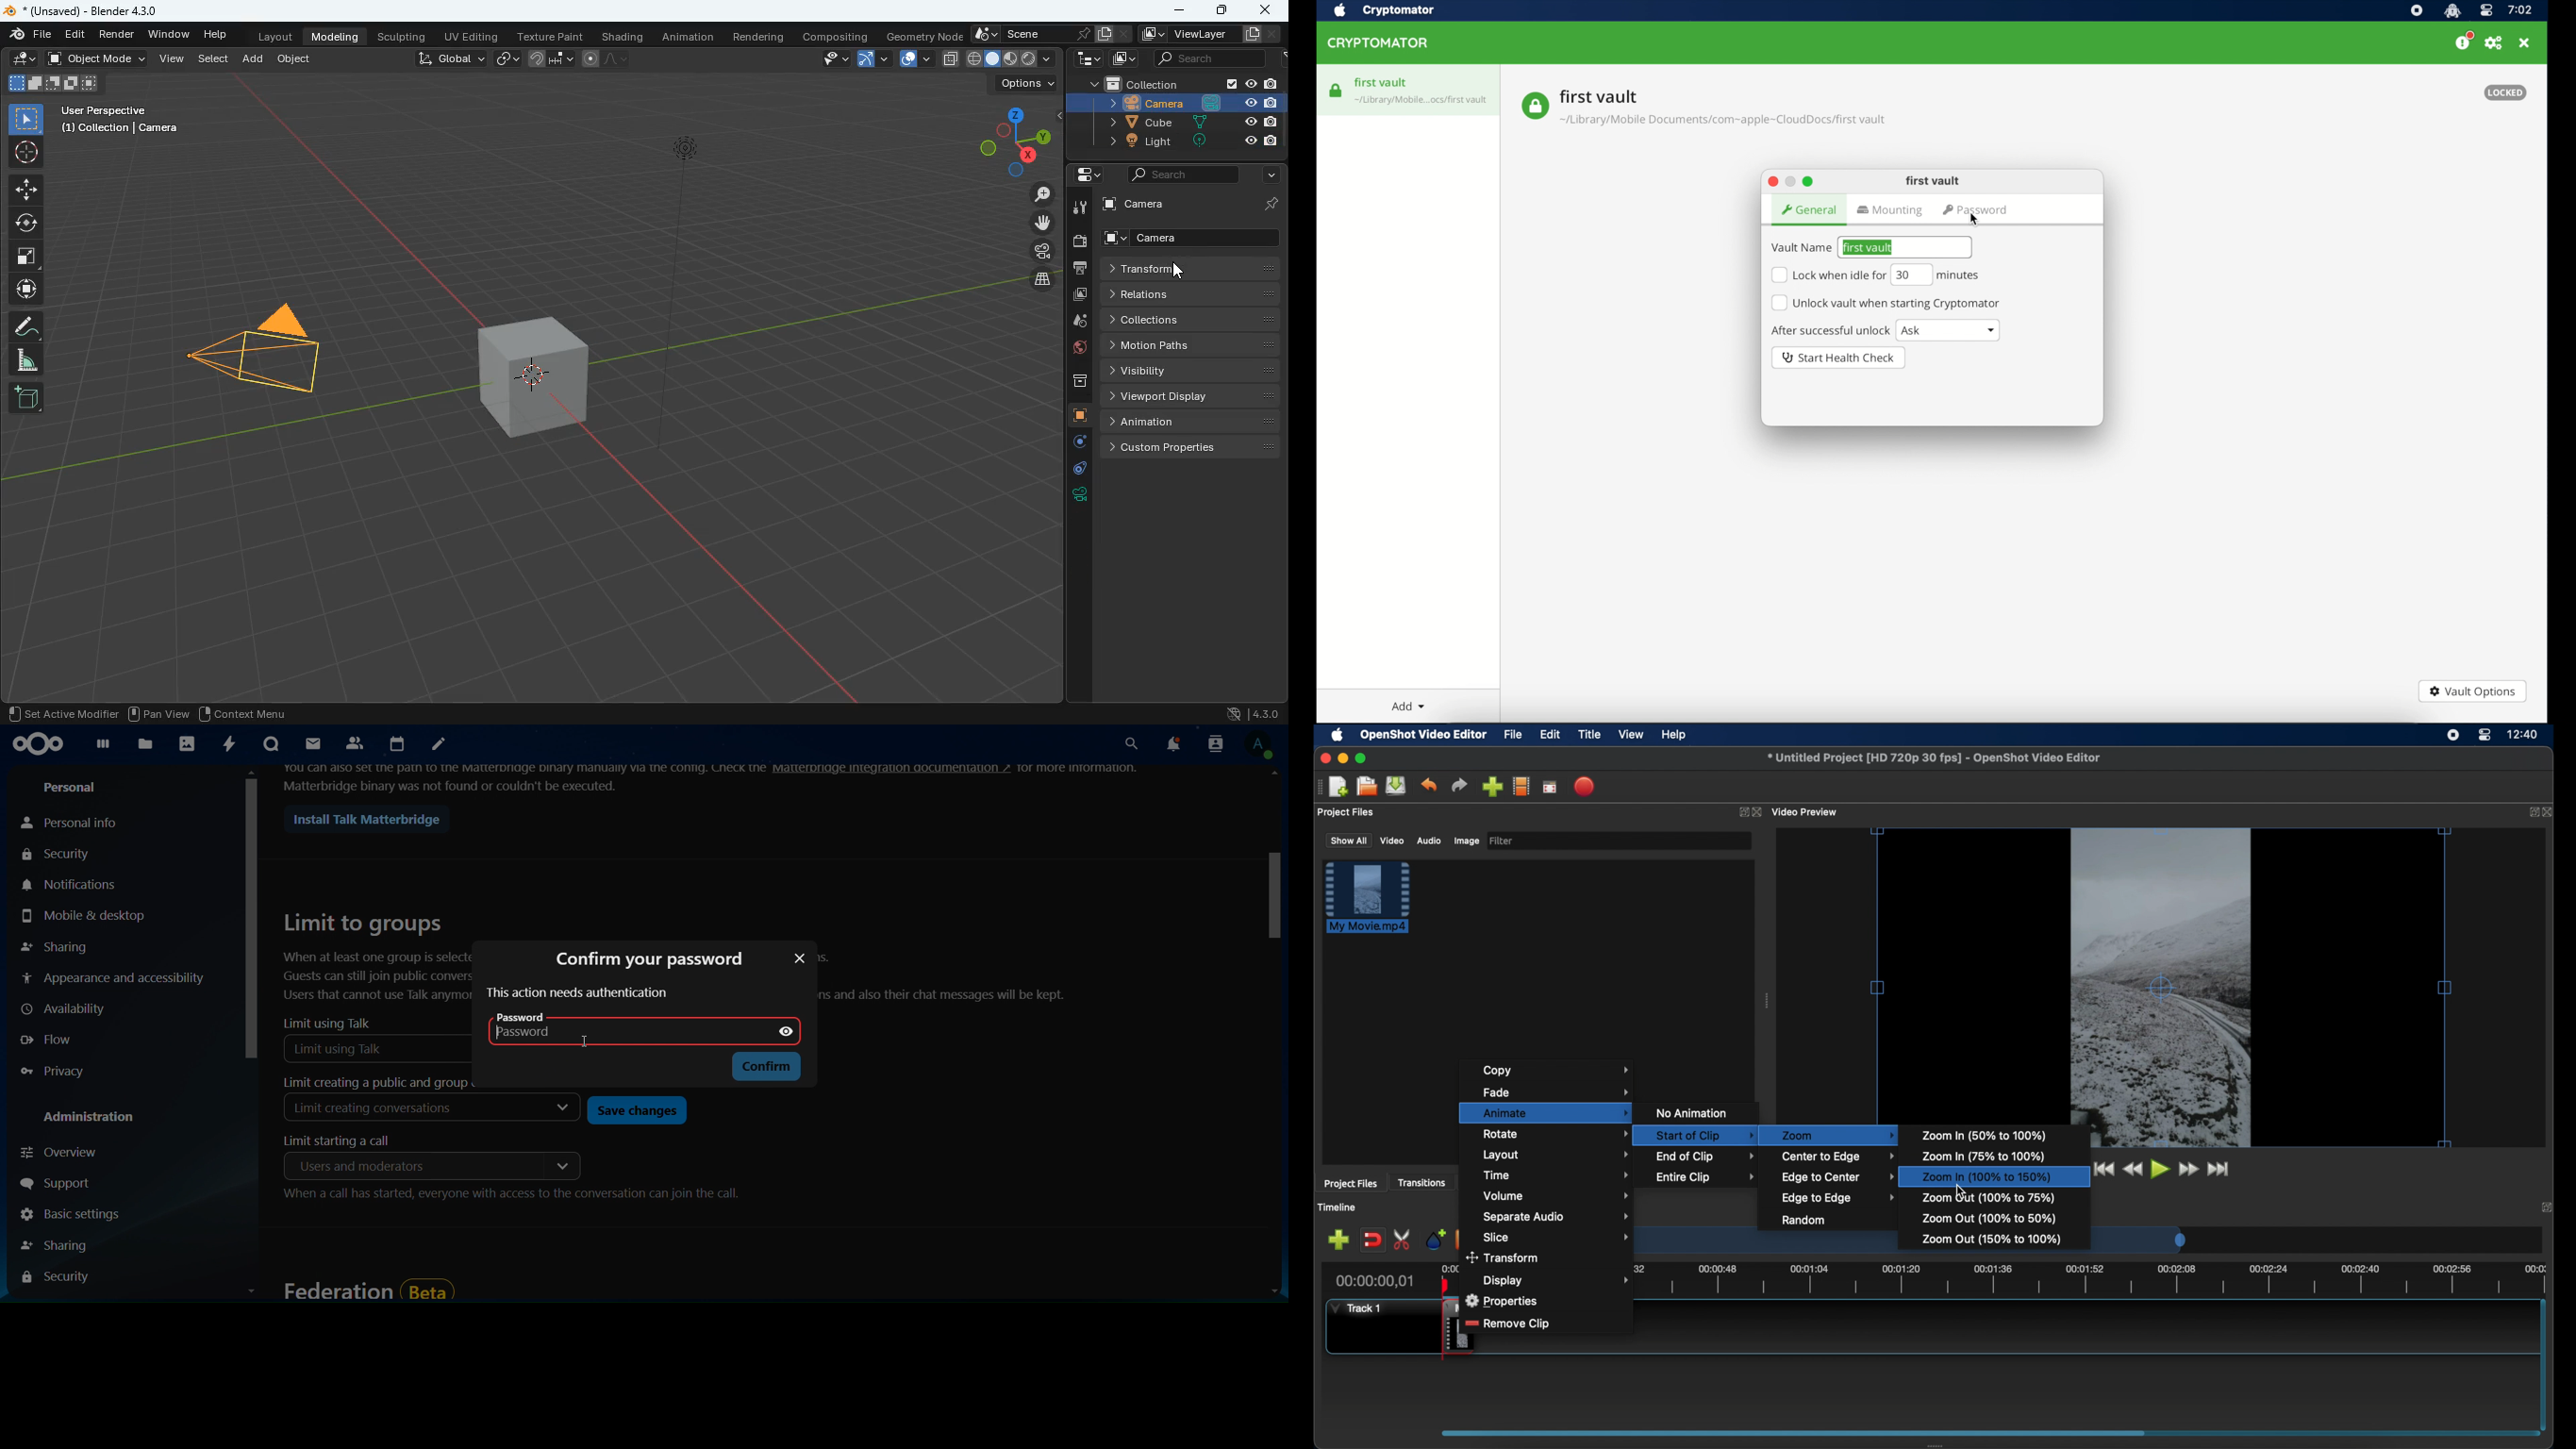  Describe the element at coordinates (368, 1289) in the screenshot. I see `federation` at that location.